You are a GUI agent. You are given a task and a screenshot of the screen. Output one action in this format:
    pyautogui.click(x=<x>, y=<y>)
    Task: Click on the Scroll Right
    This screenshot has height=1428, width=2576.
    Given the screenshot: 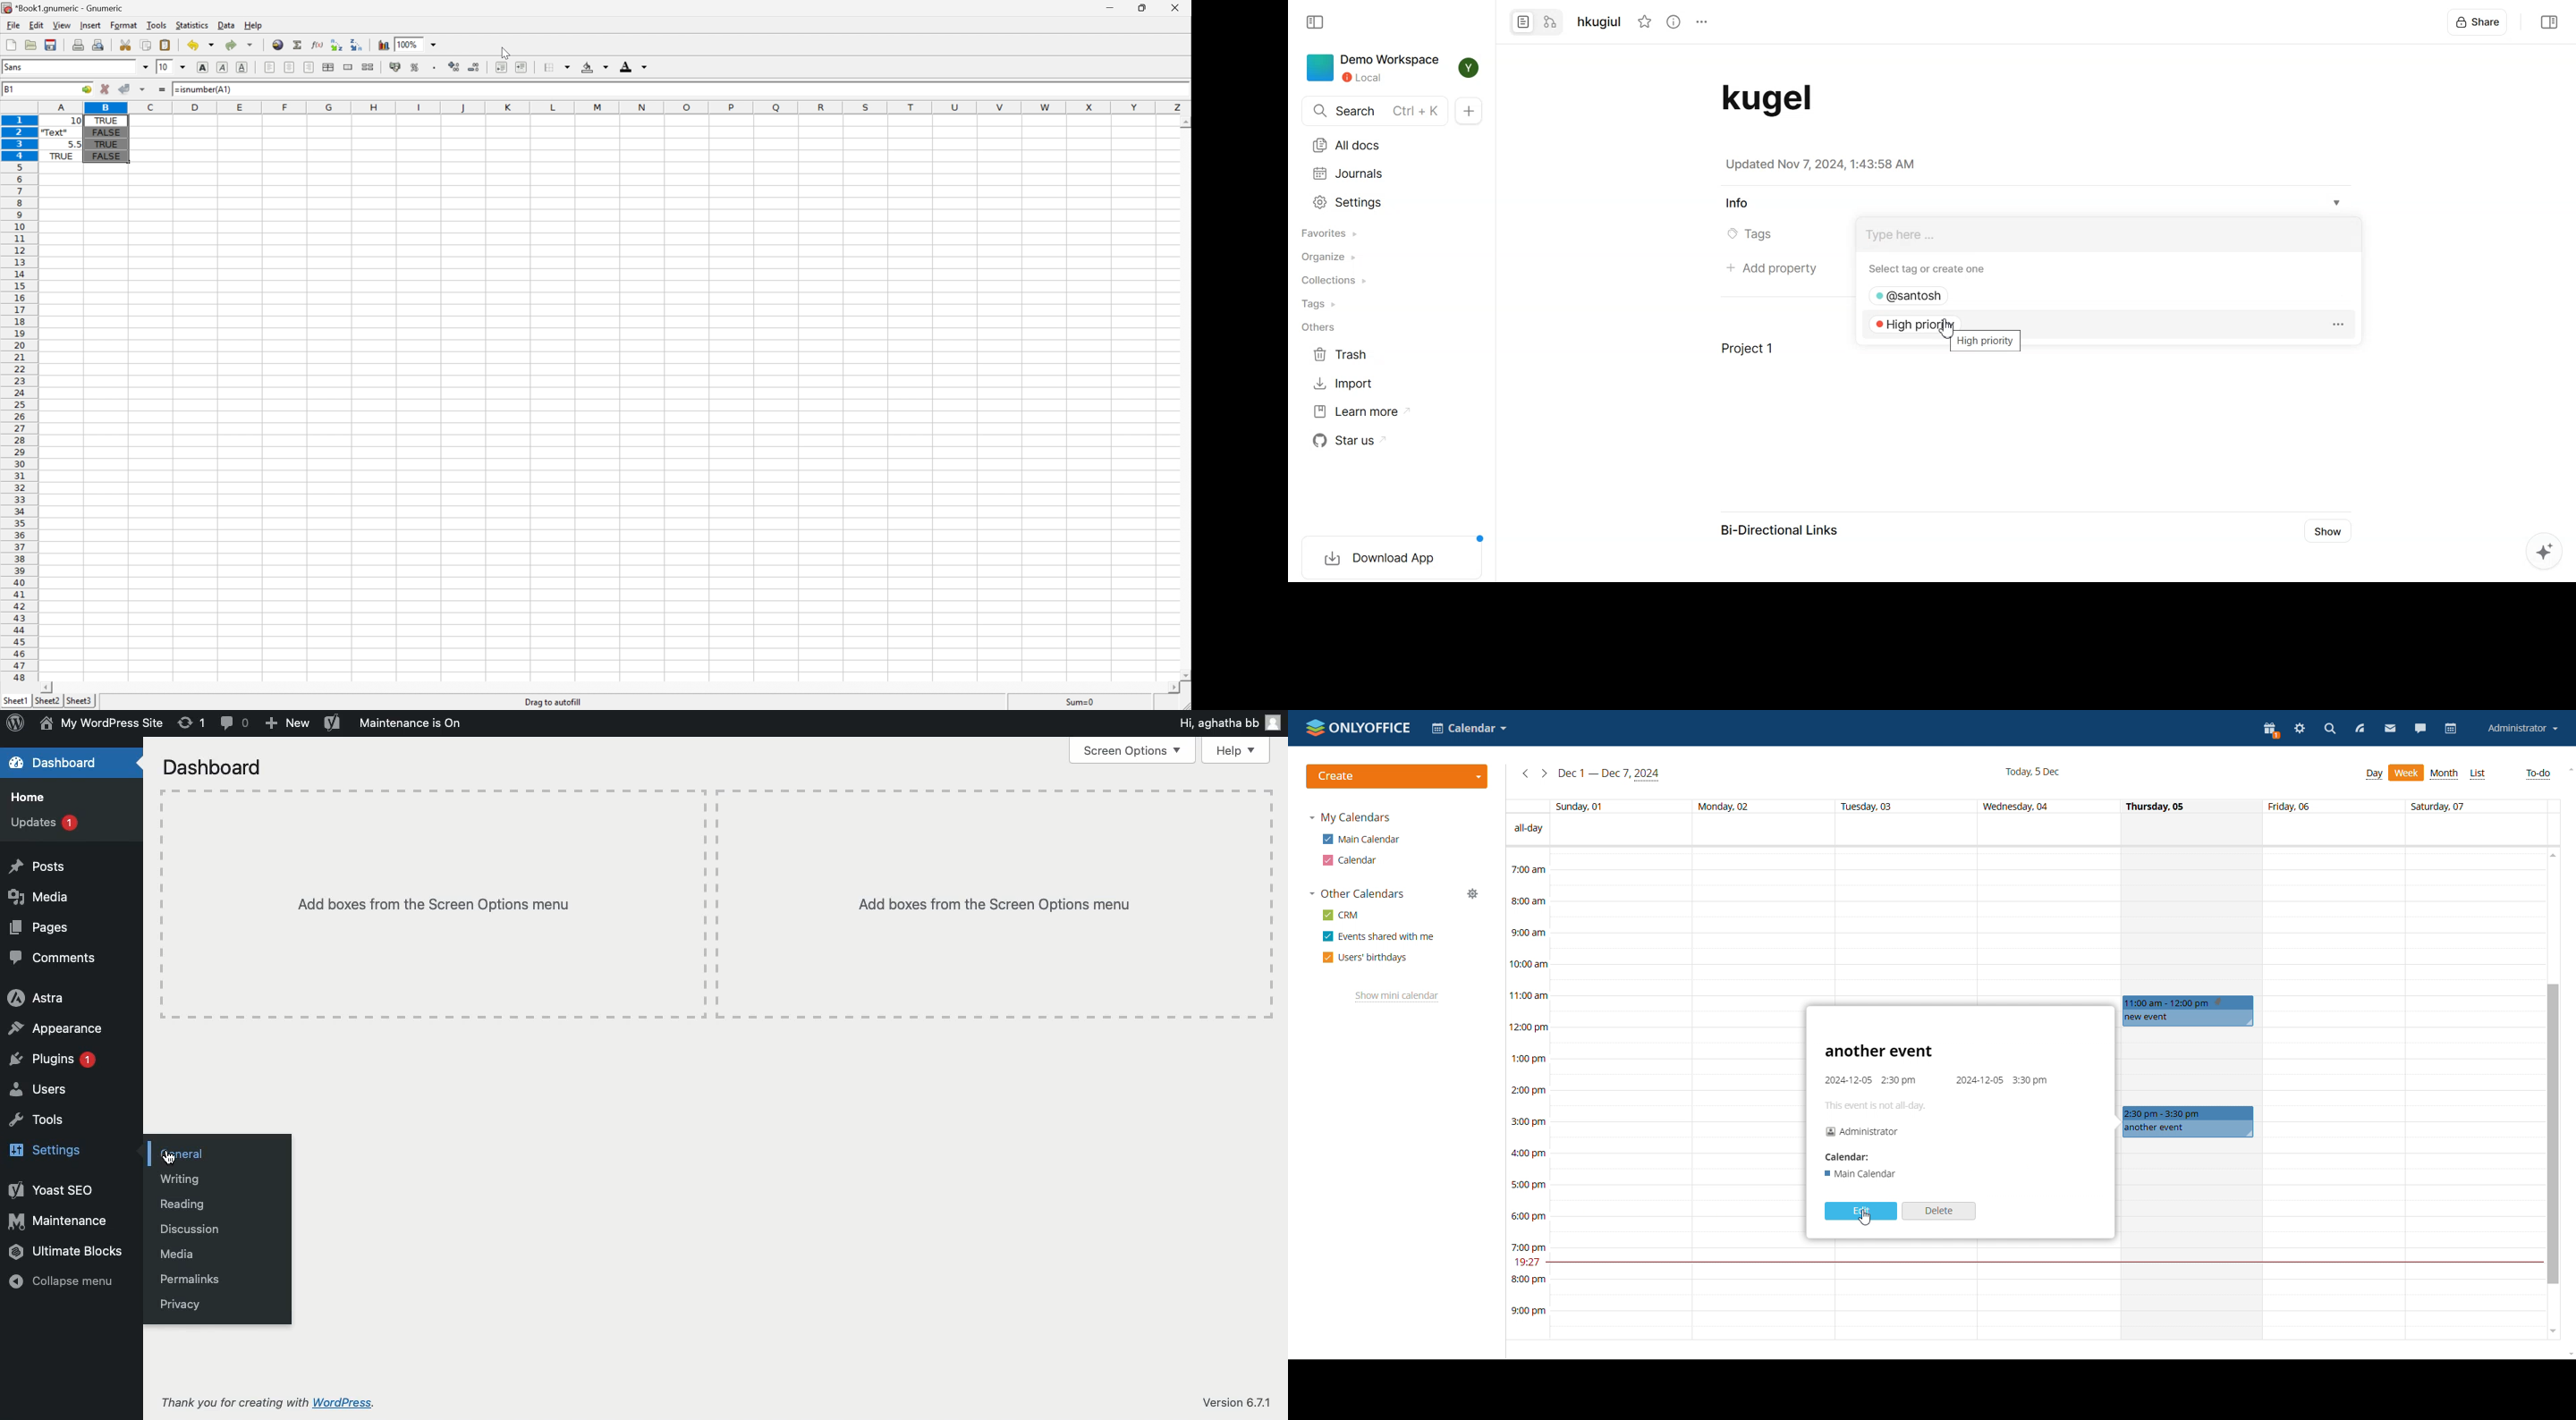 What is the action you would take?
    pyautogui.click(x=1167, y=686)
    